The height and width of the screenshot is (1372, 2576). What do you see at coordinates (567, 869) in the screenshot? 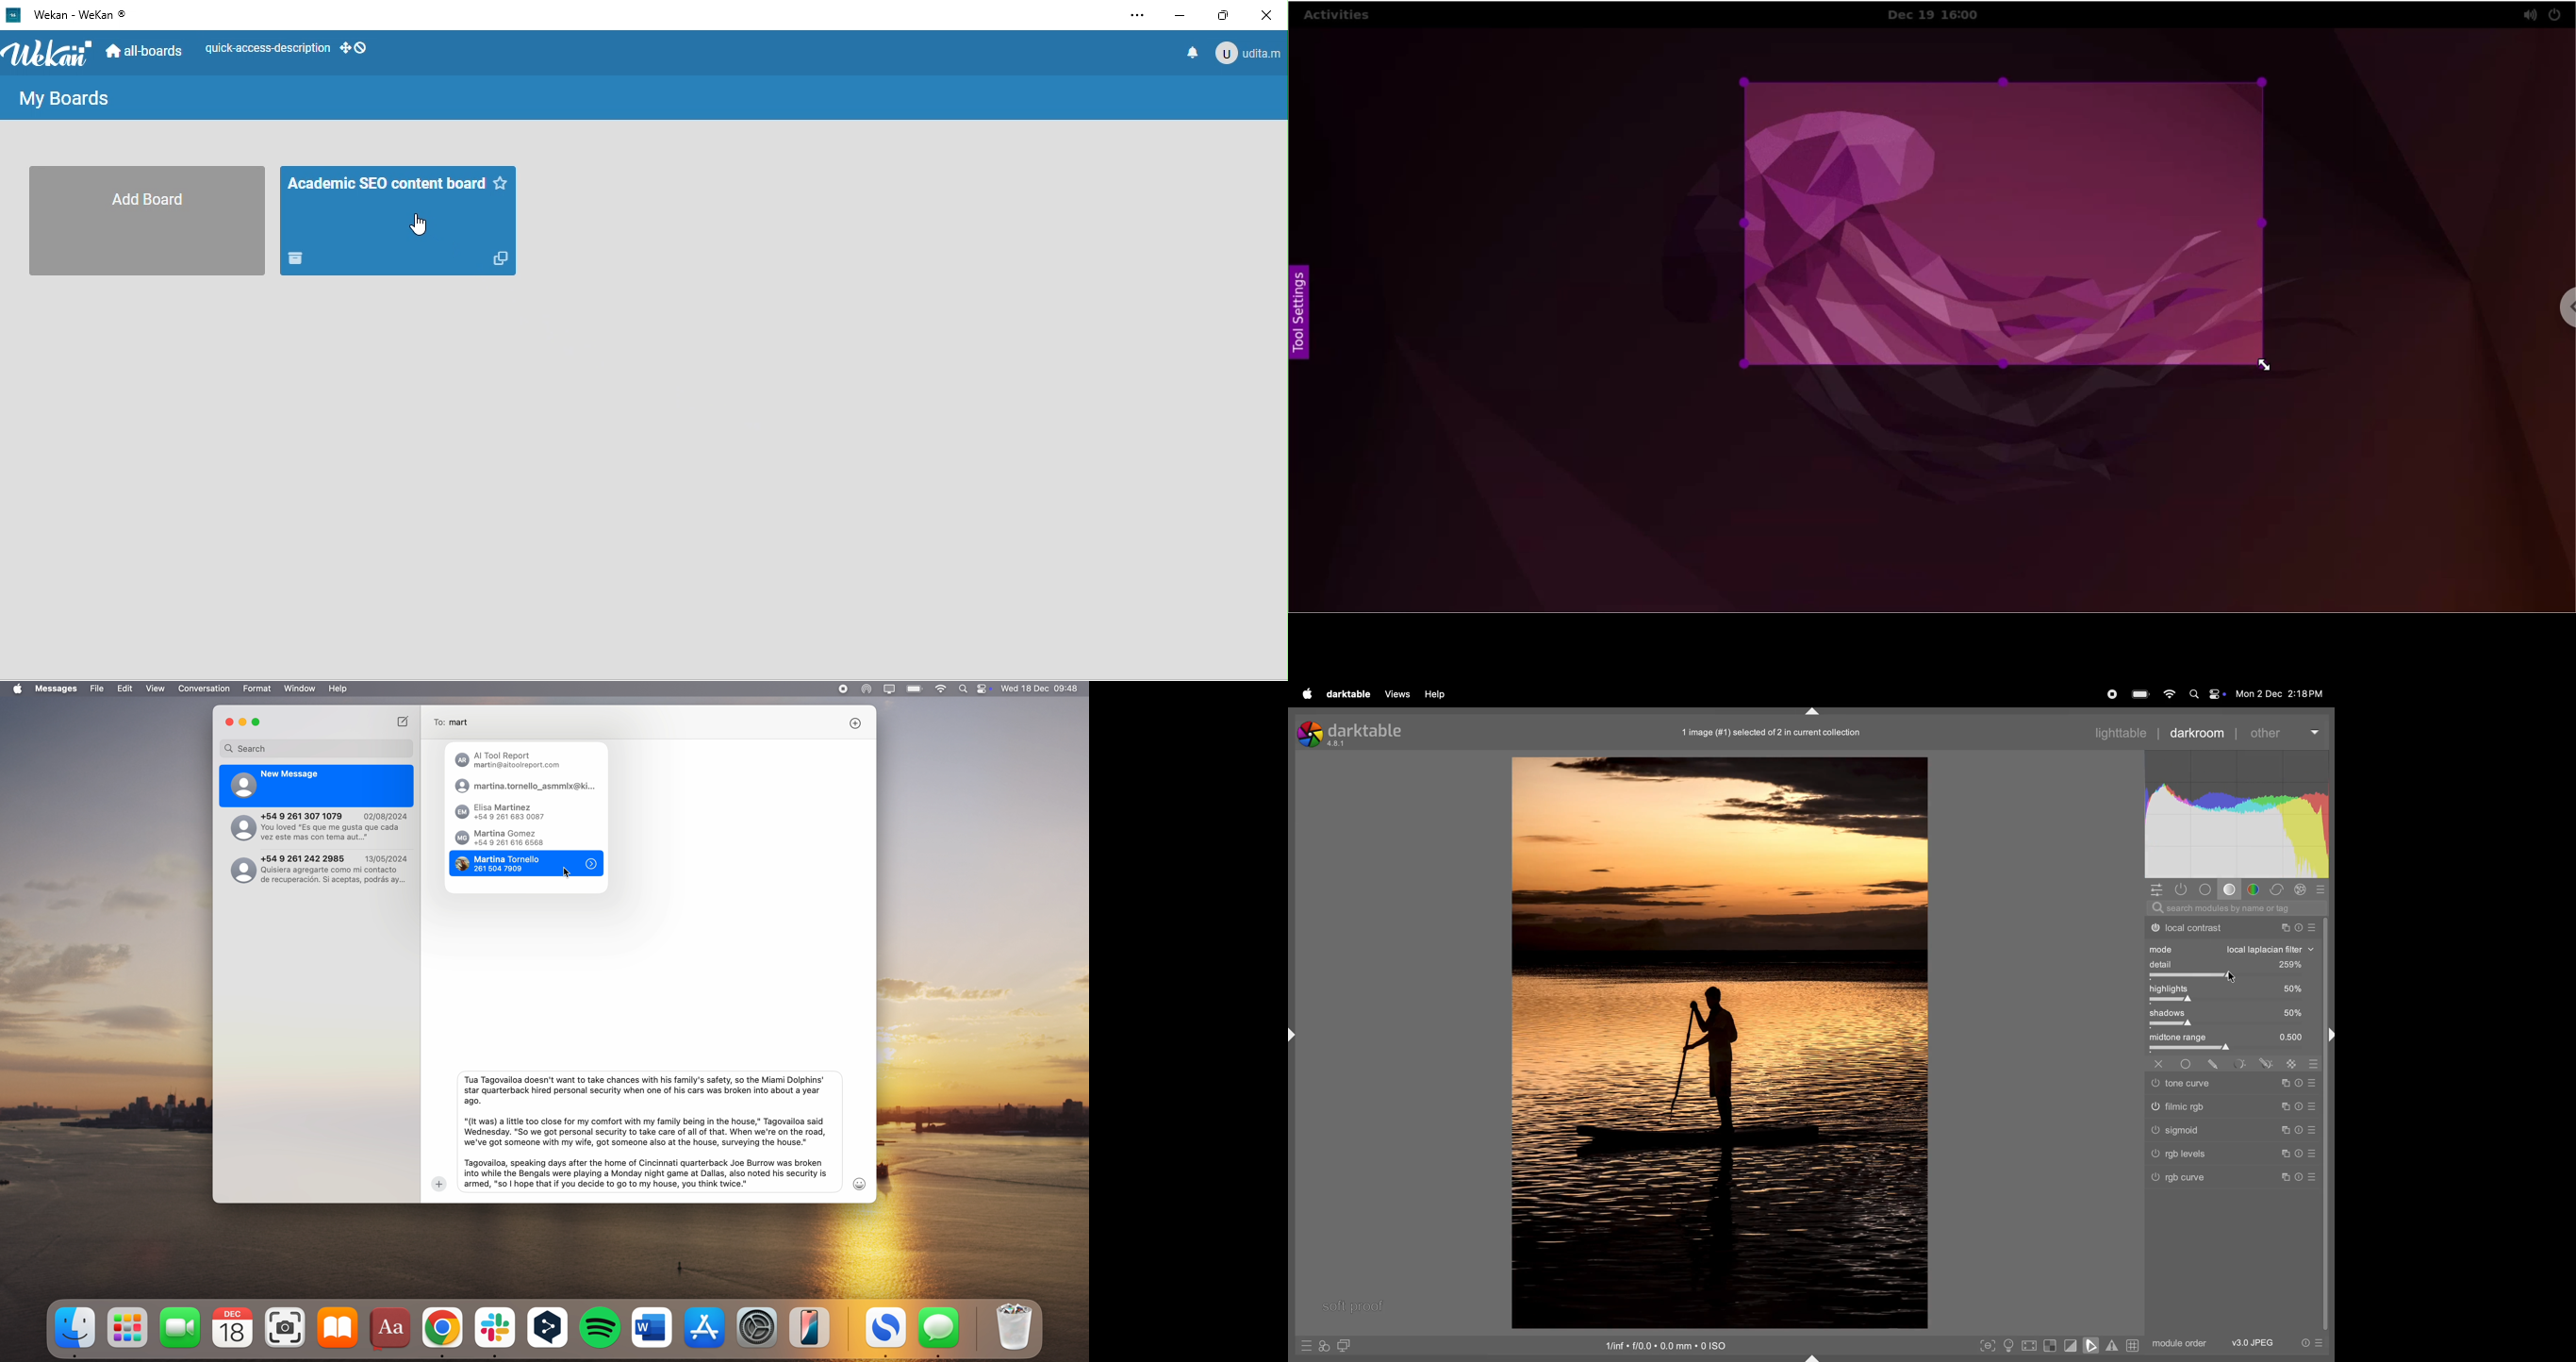
I see `cursor` at bounding box center [567, 869].